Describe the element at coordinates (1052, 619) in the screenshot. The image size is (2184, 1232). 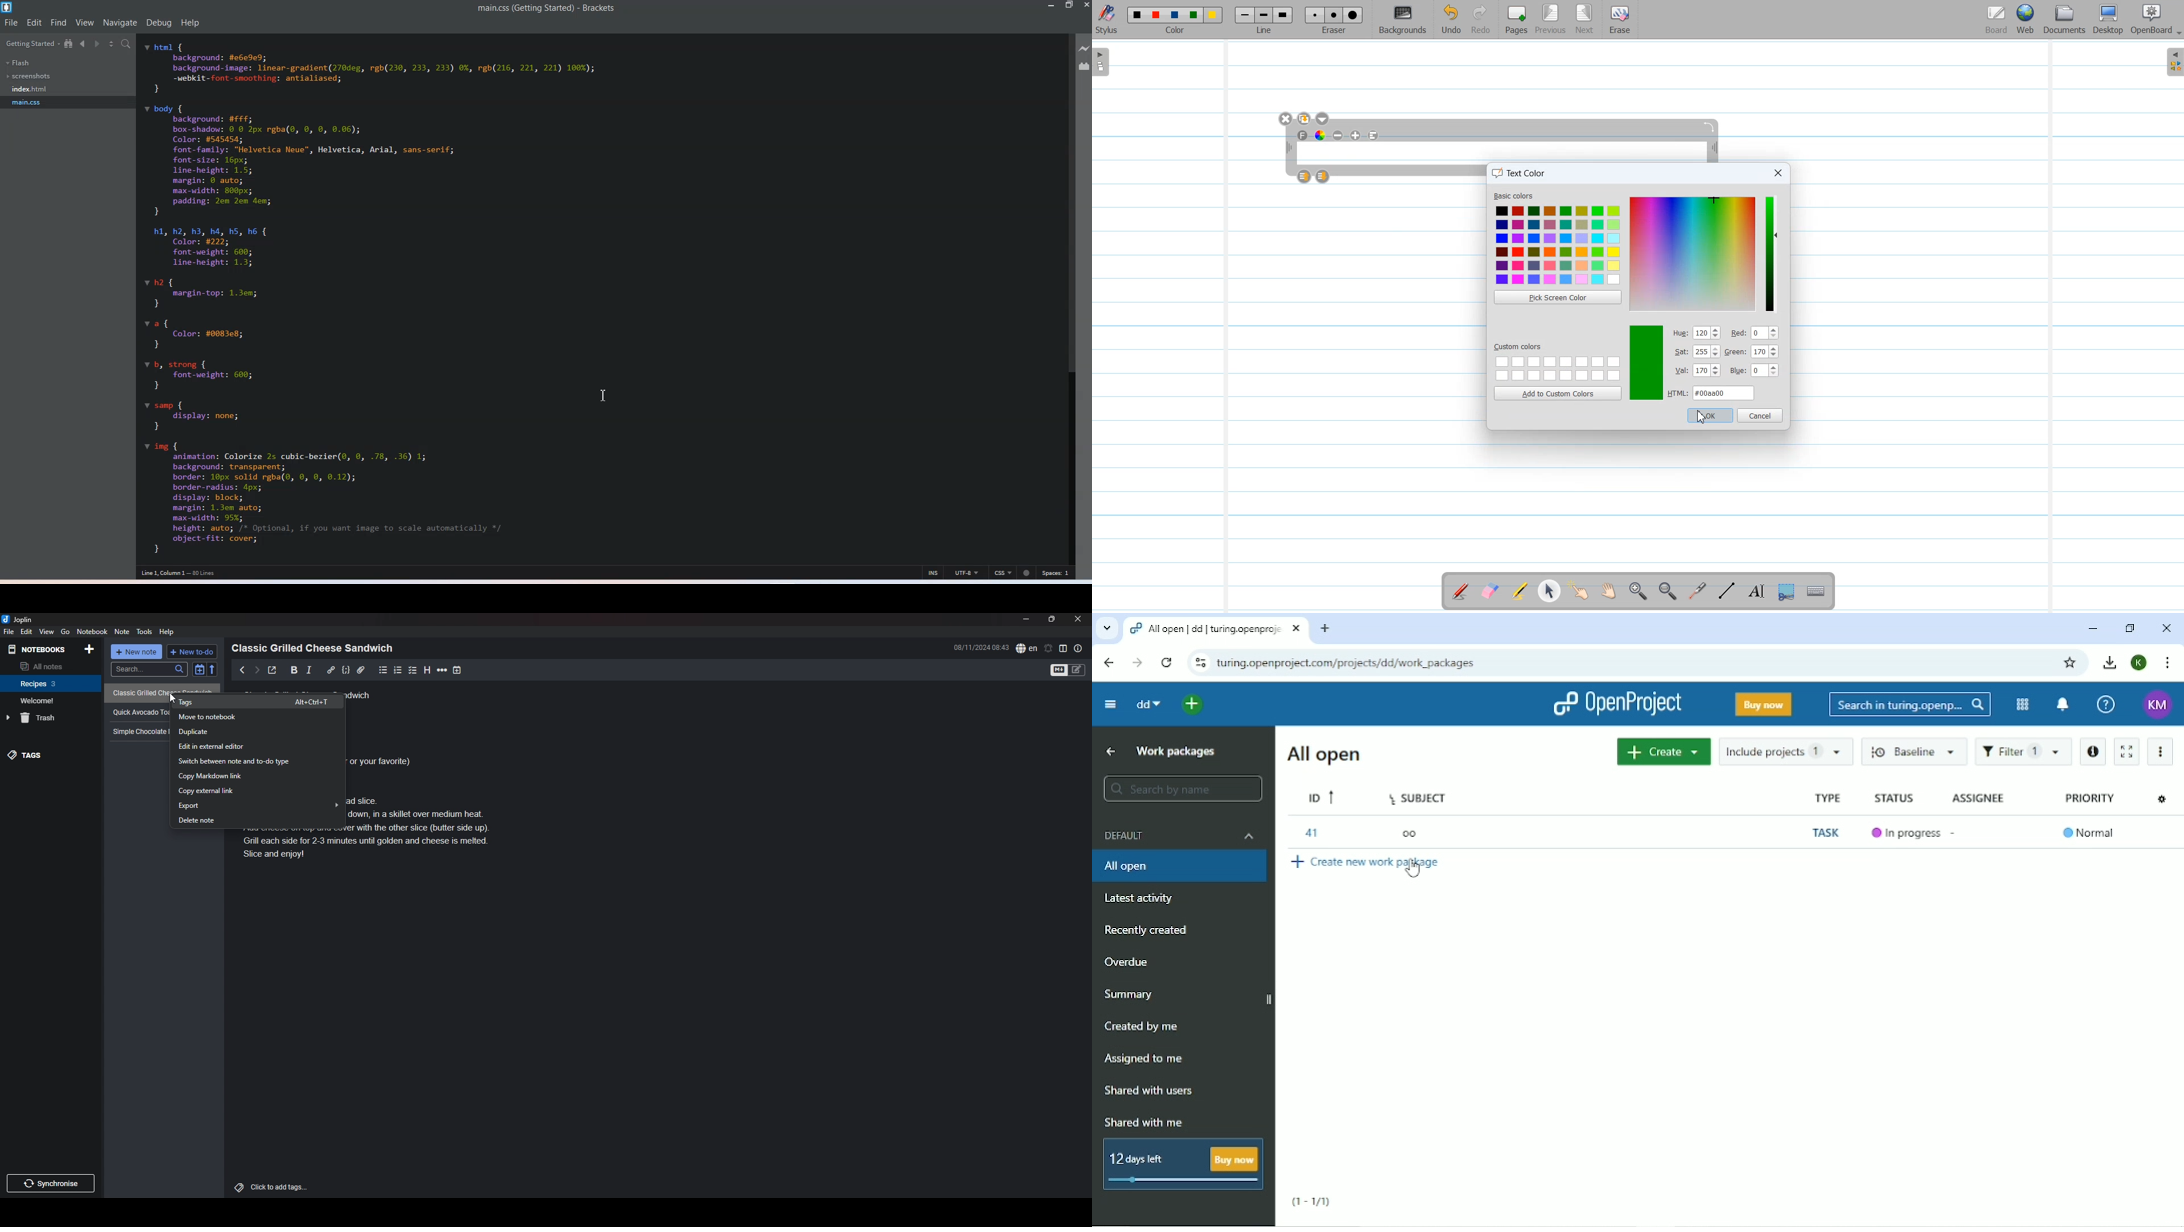
I see `resize` at that location.